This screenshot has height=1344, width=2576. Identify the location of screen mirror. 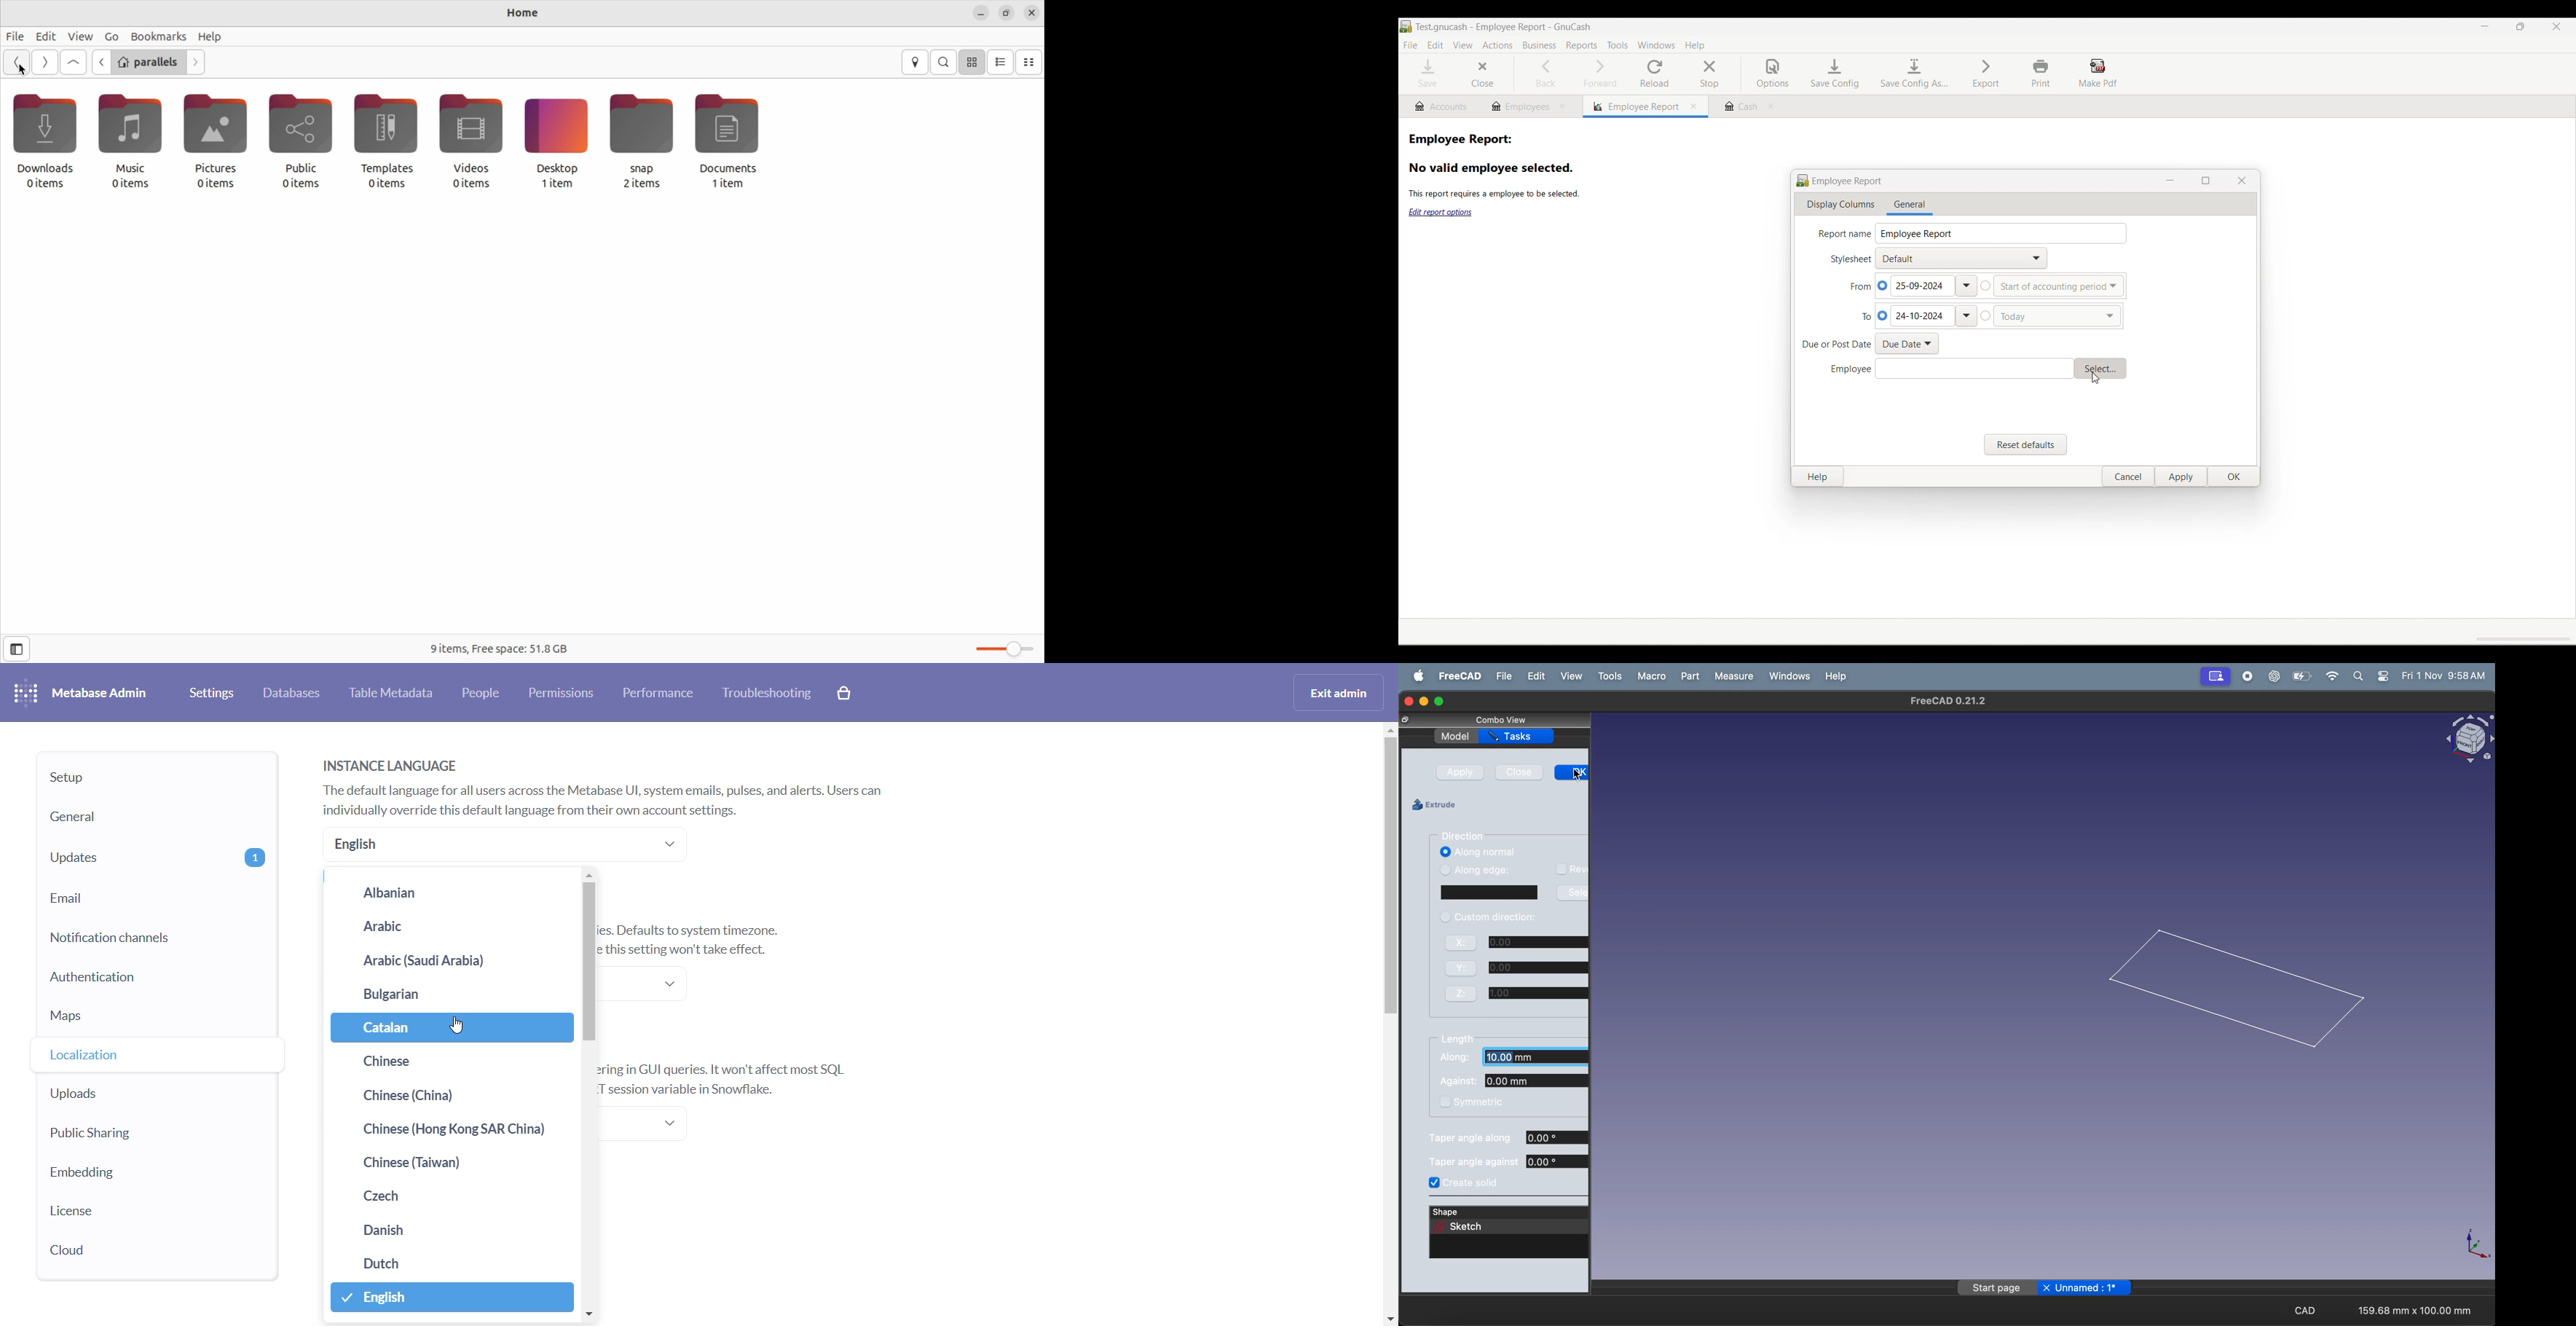
(2214, 676).